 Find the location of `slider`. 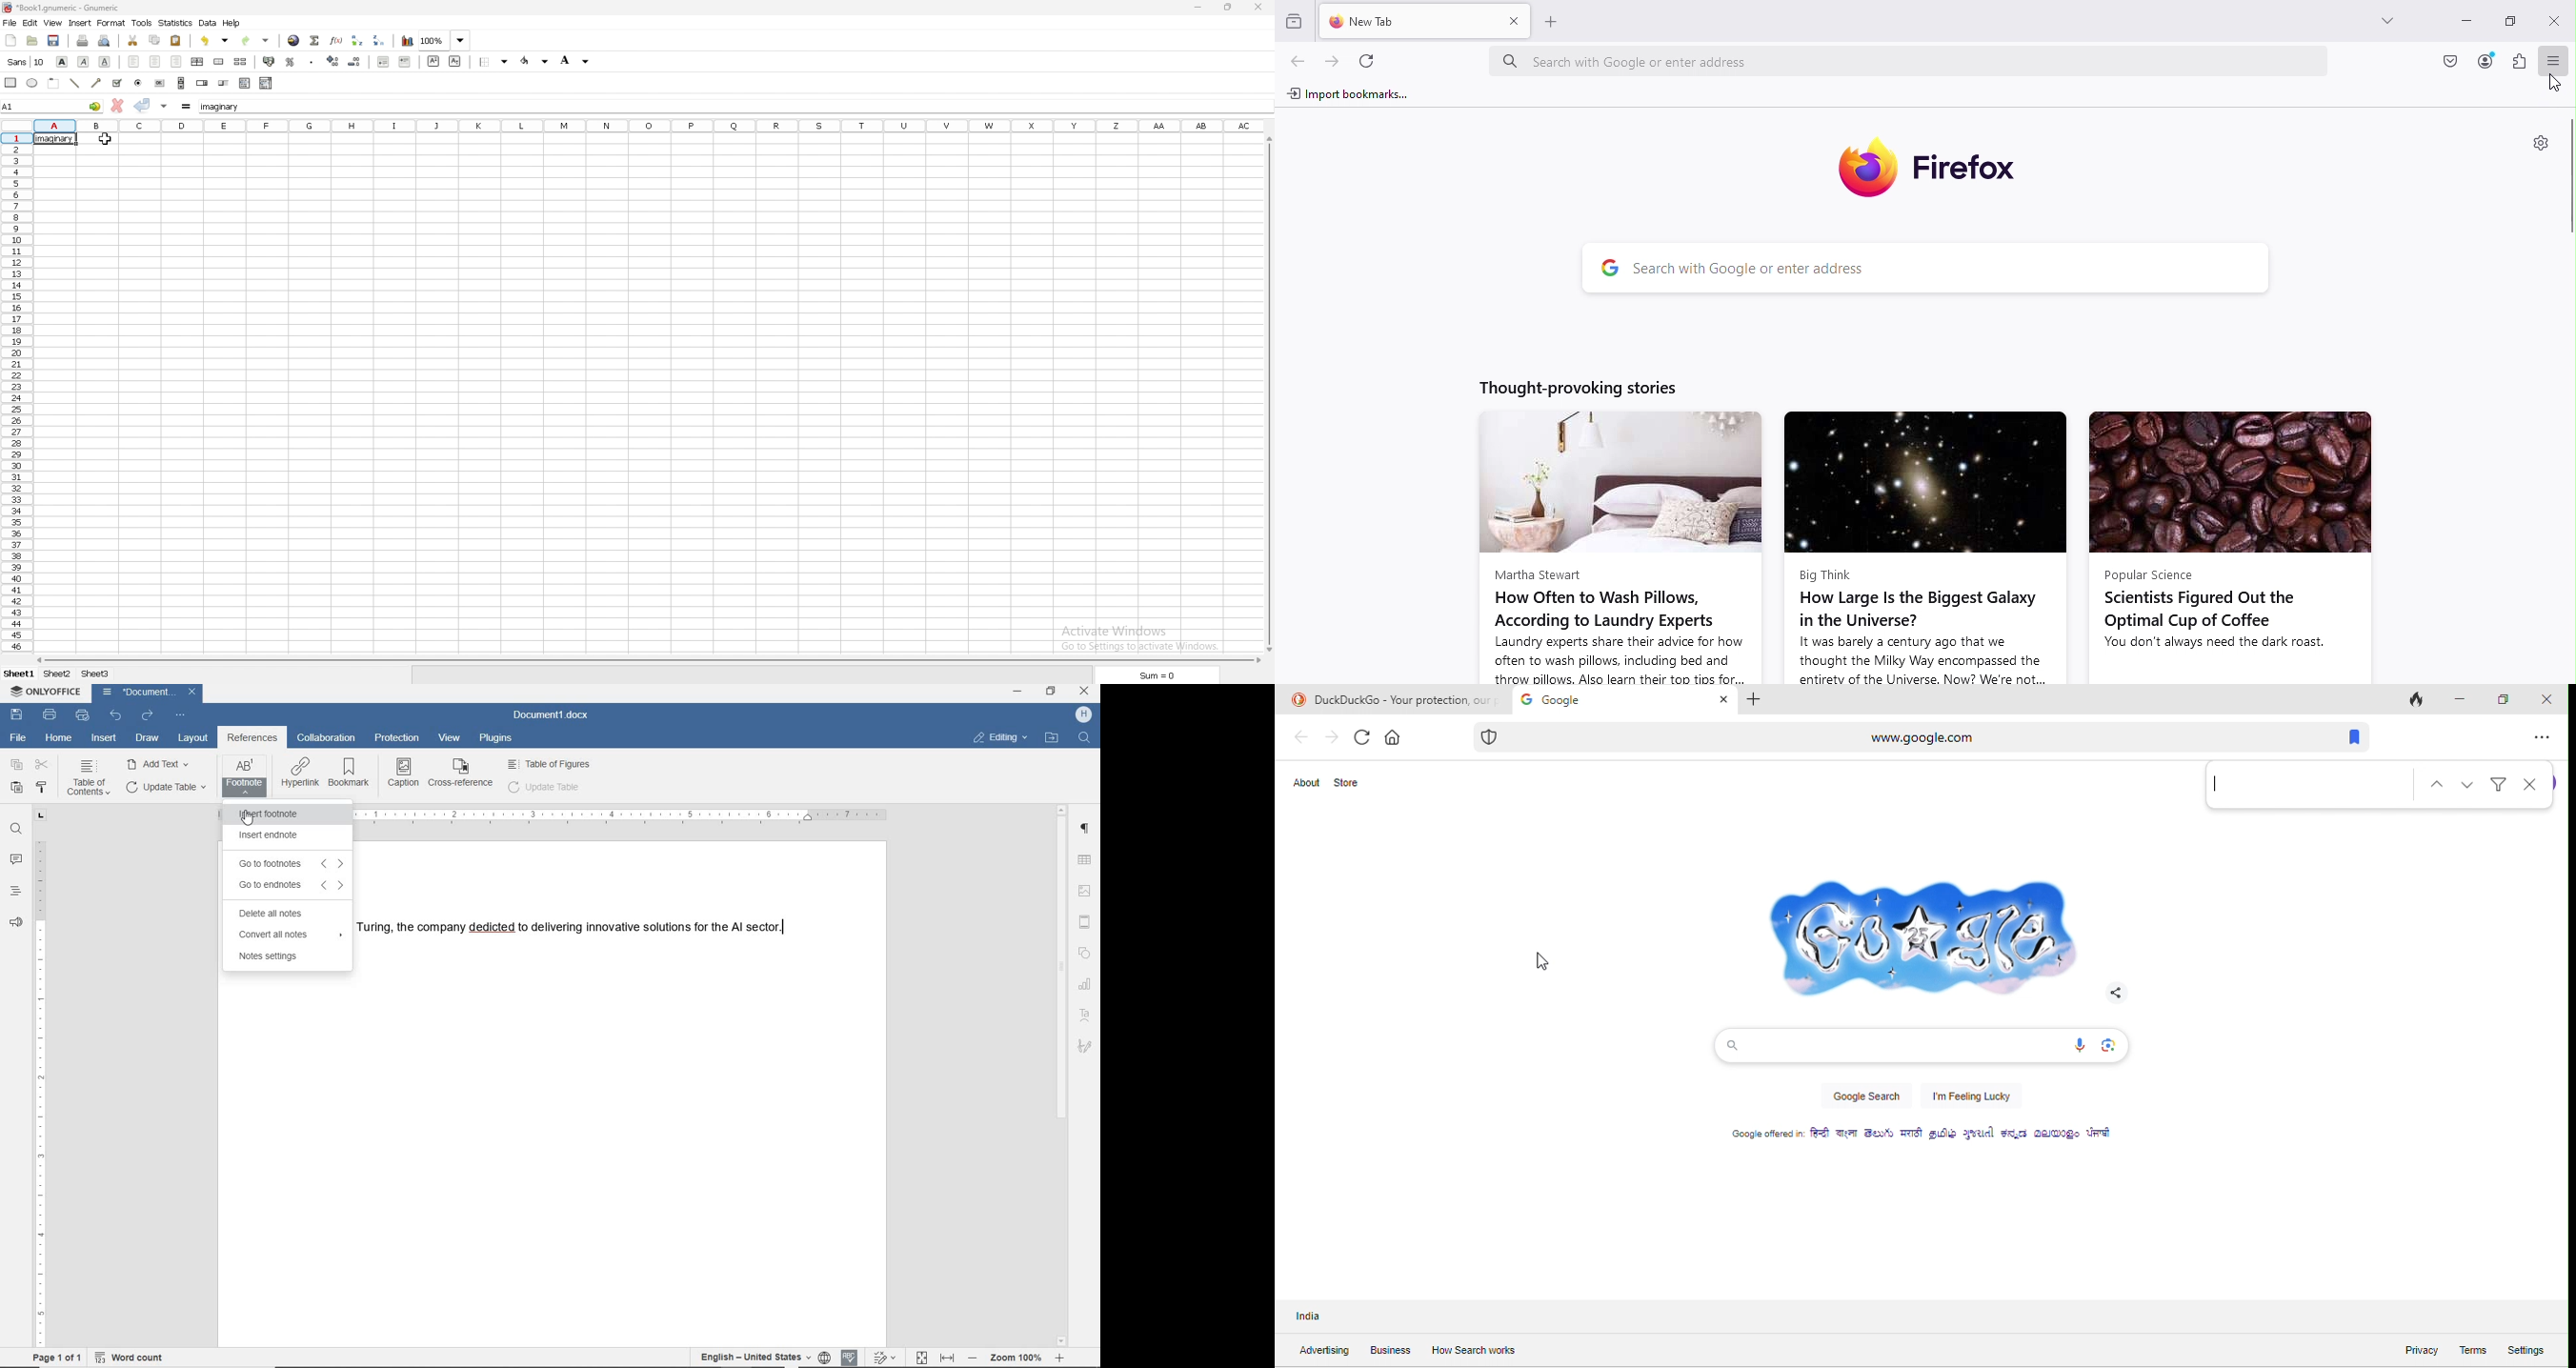

slider is located at coordinates (224, 83).